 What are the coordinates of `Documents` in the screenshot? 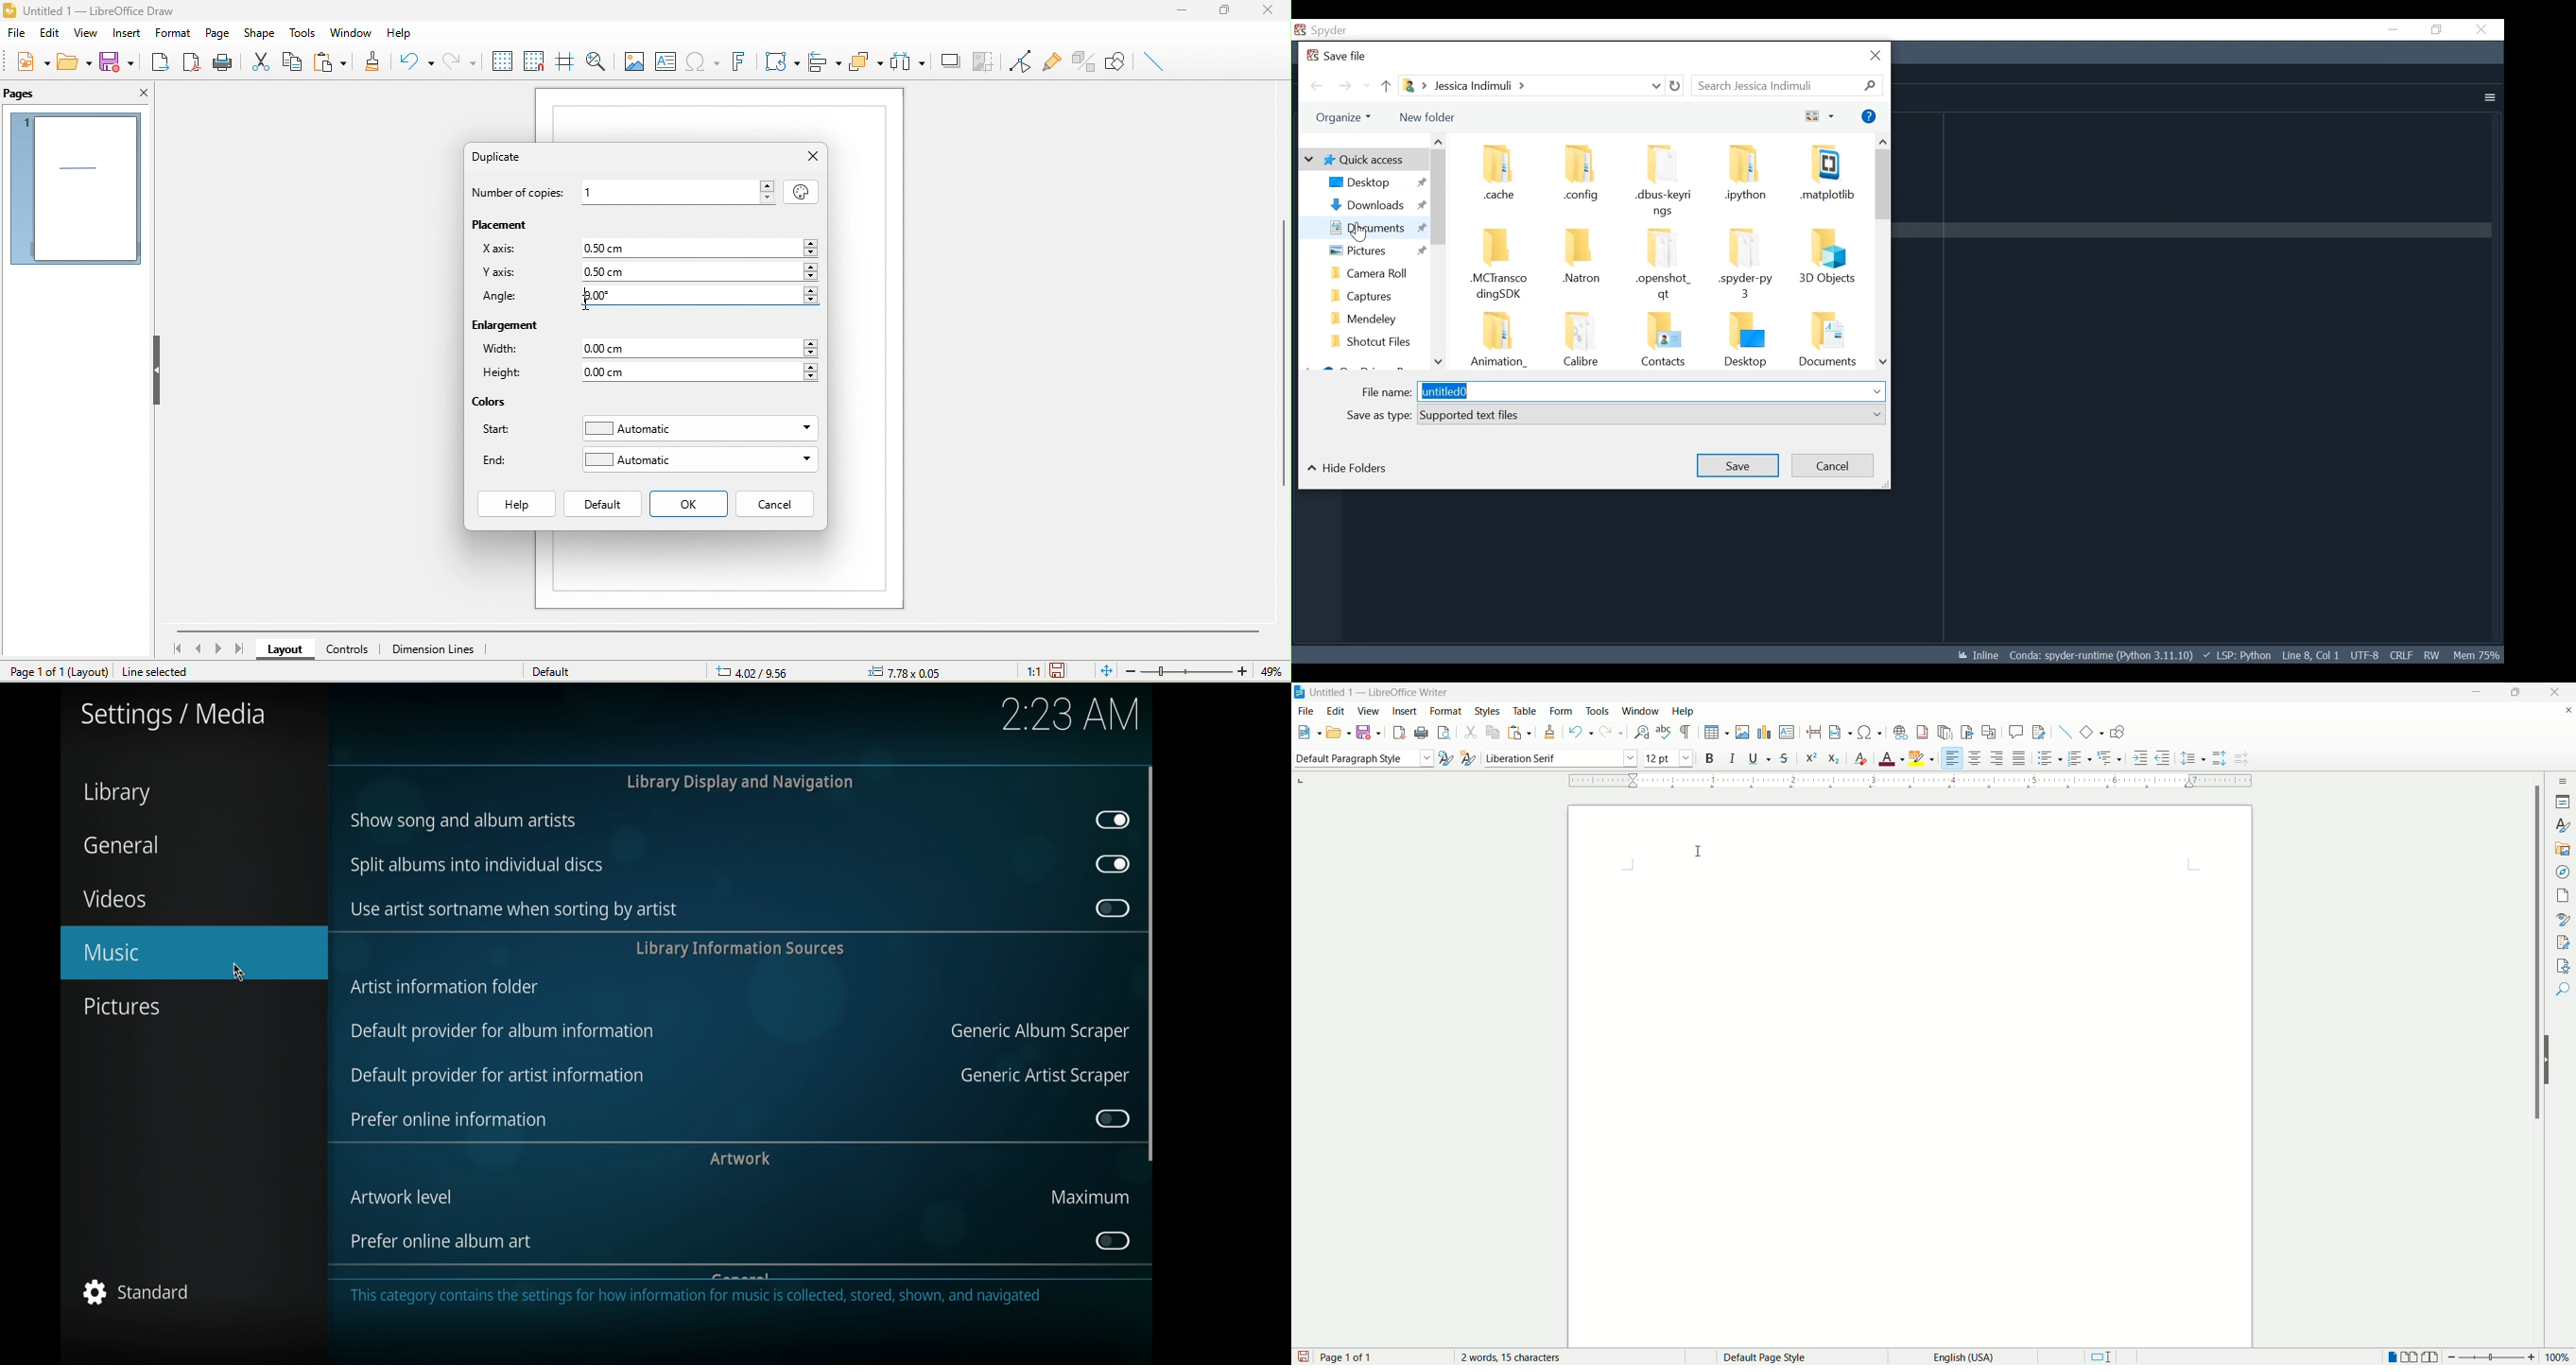 It's located at (1372, 227).